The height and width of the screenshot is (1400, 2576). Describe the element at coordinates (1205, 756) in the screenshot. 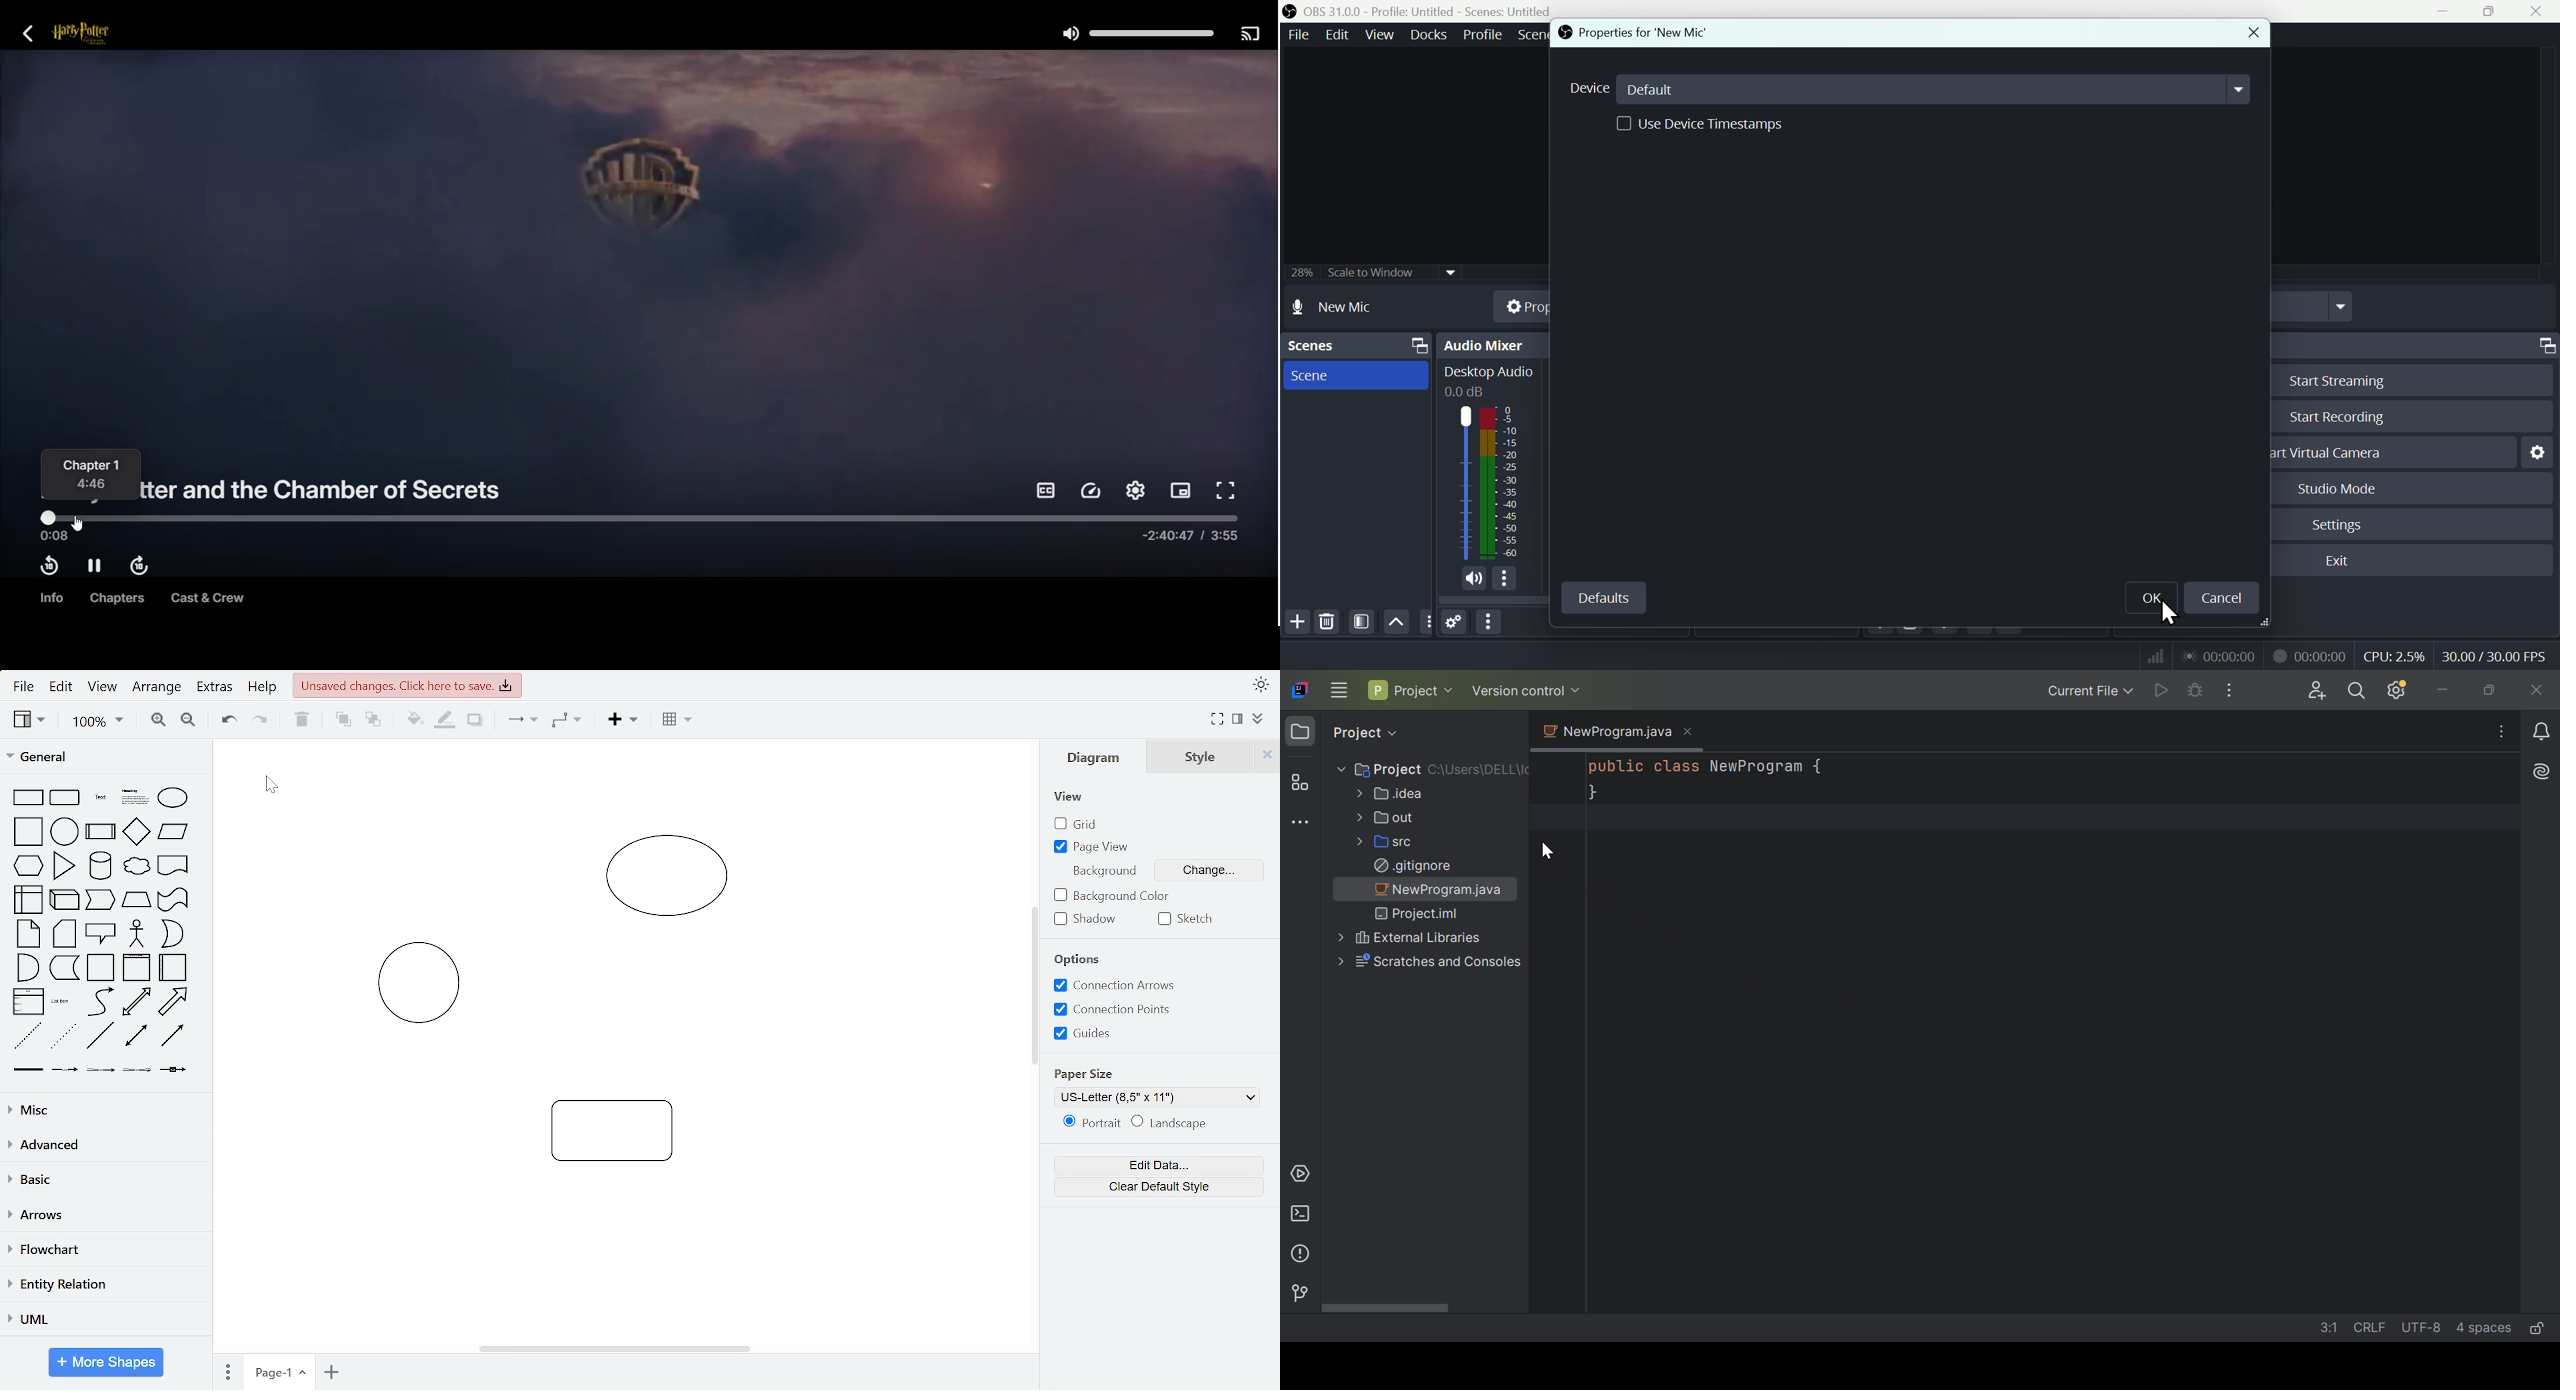

I see `style` at that location.